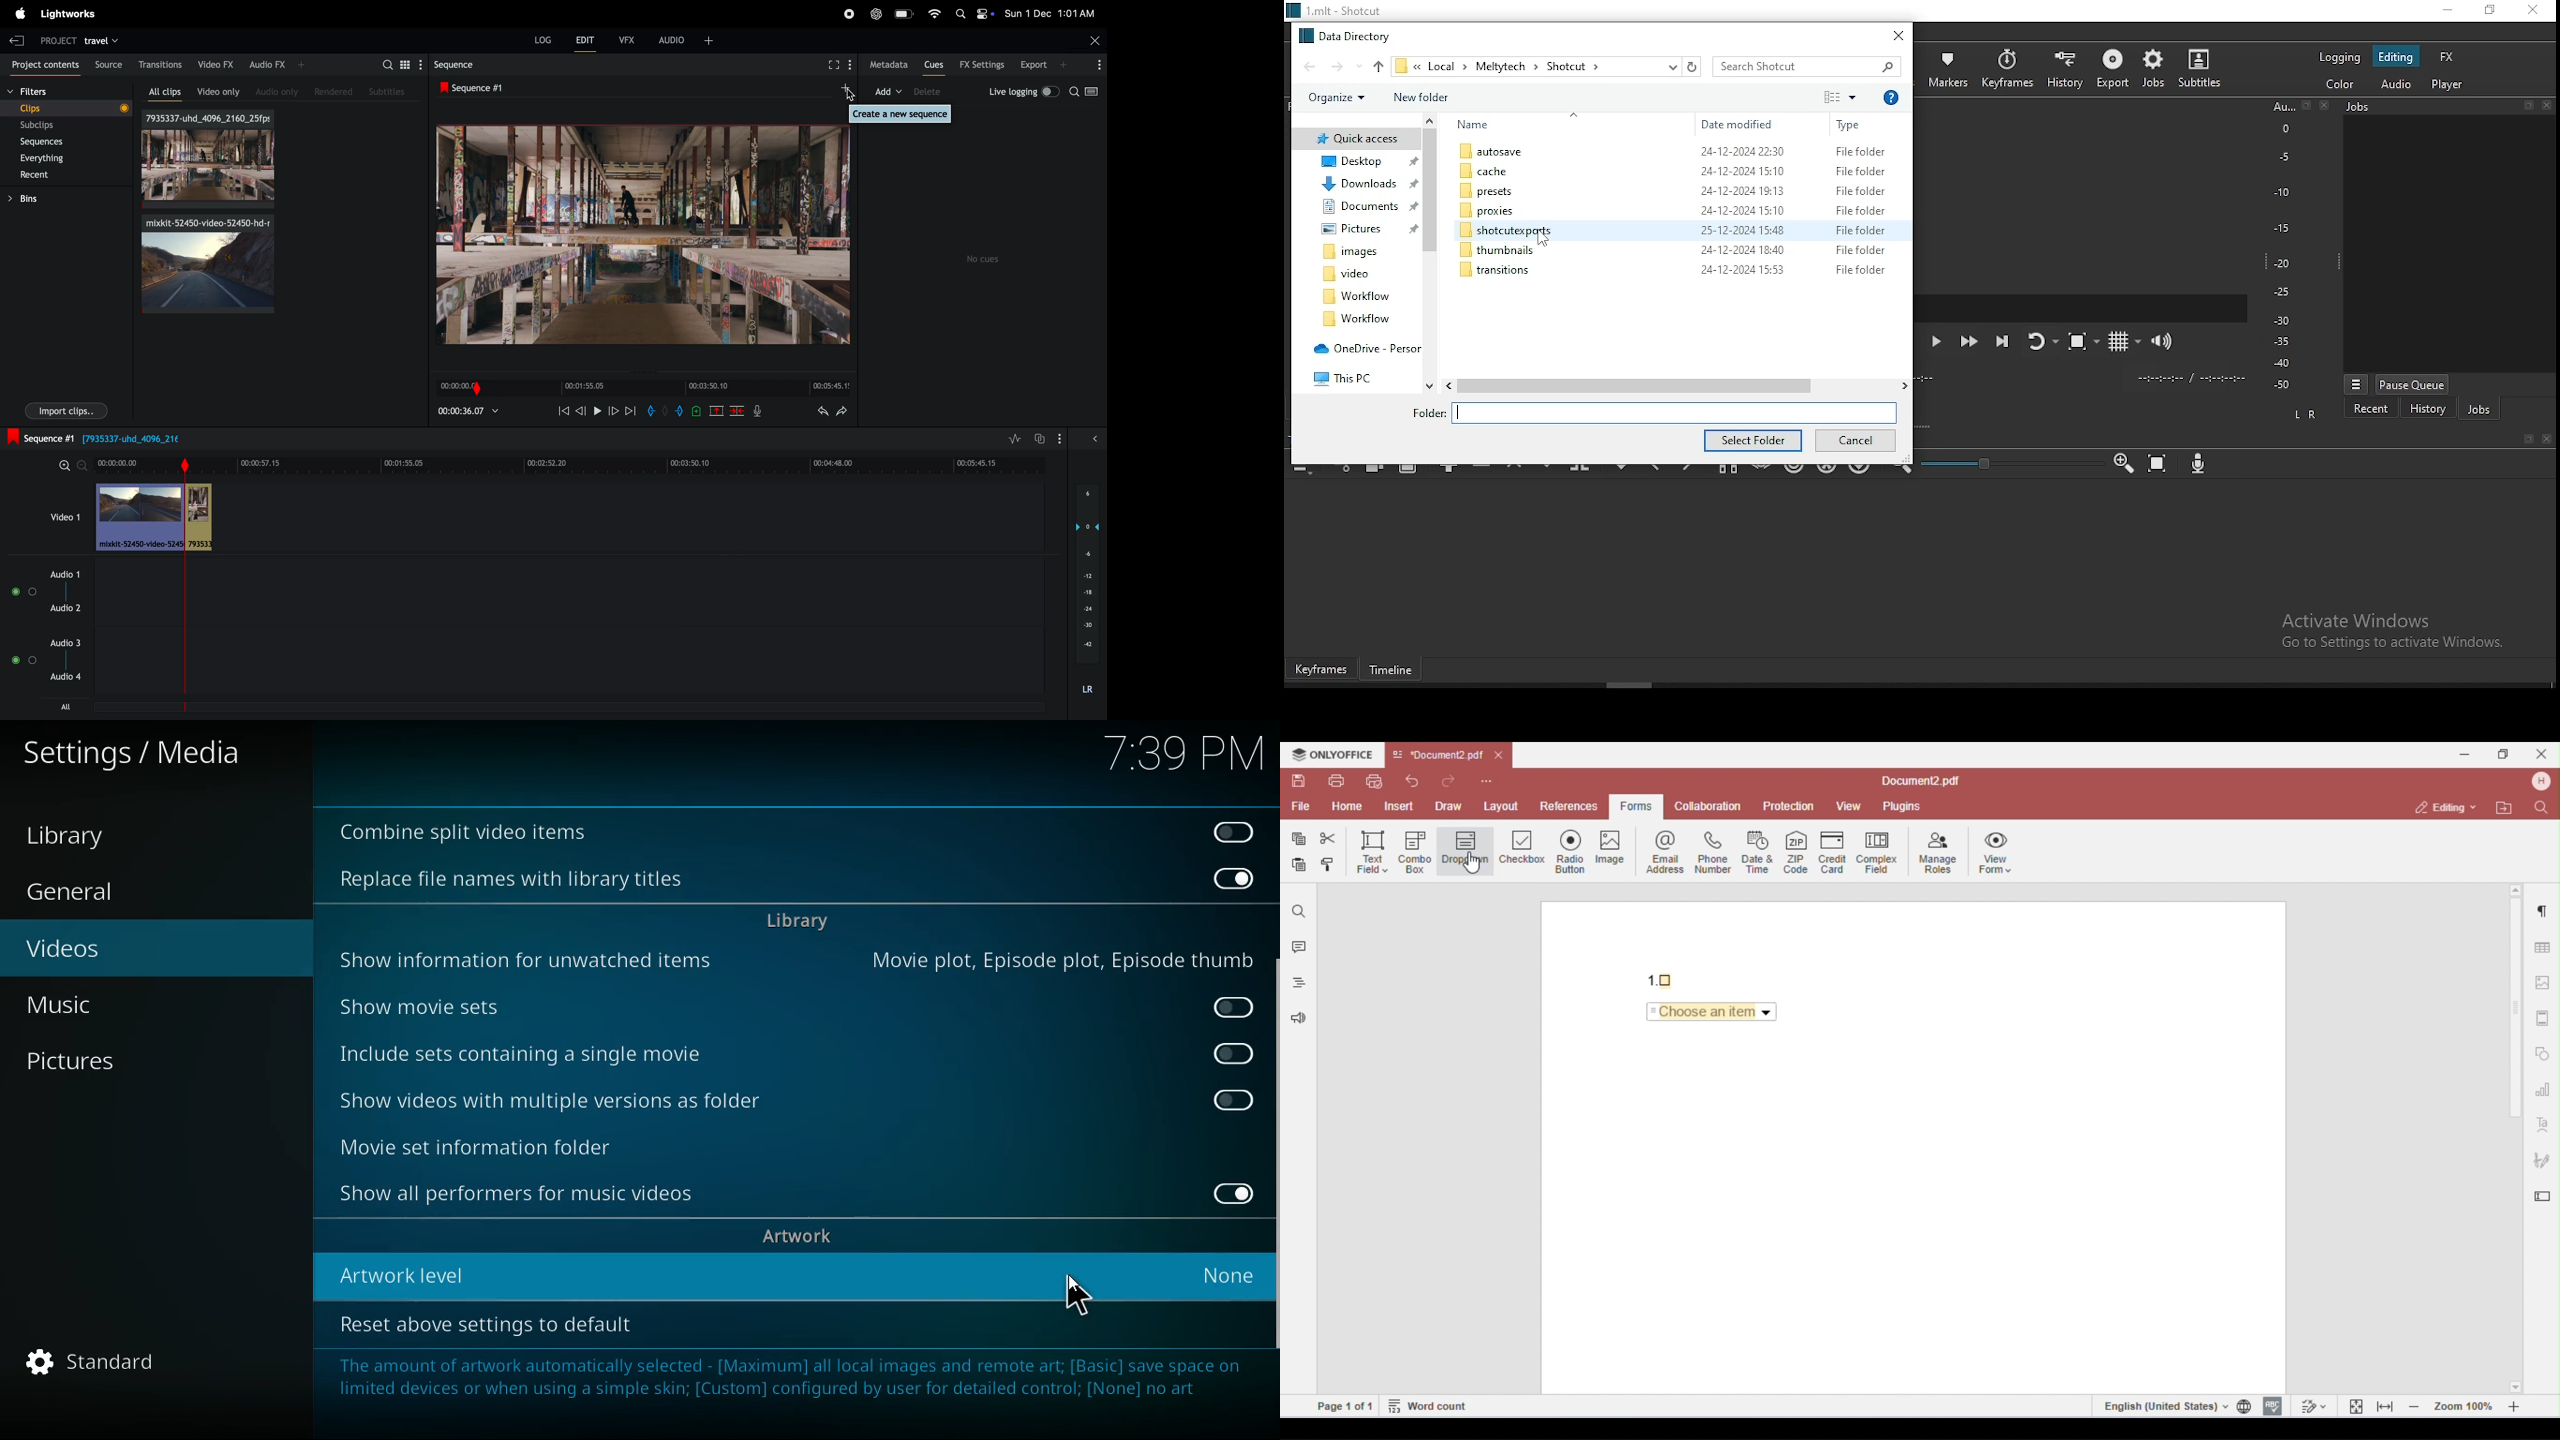 This screenshot has width=2576, height=1456. What do you see at coordinates (2414, 384) in the screenshot?
I see `pause queue` at bounding box center [2414, 384].